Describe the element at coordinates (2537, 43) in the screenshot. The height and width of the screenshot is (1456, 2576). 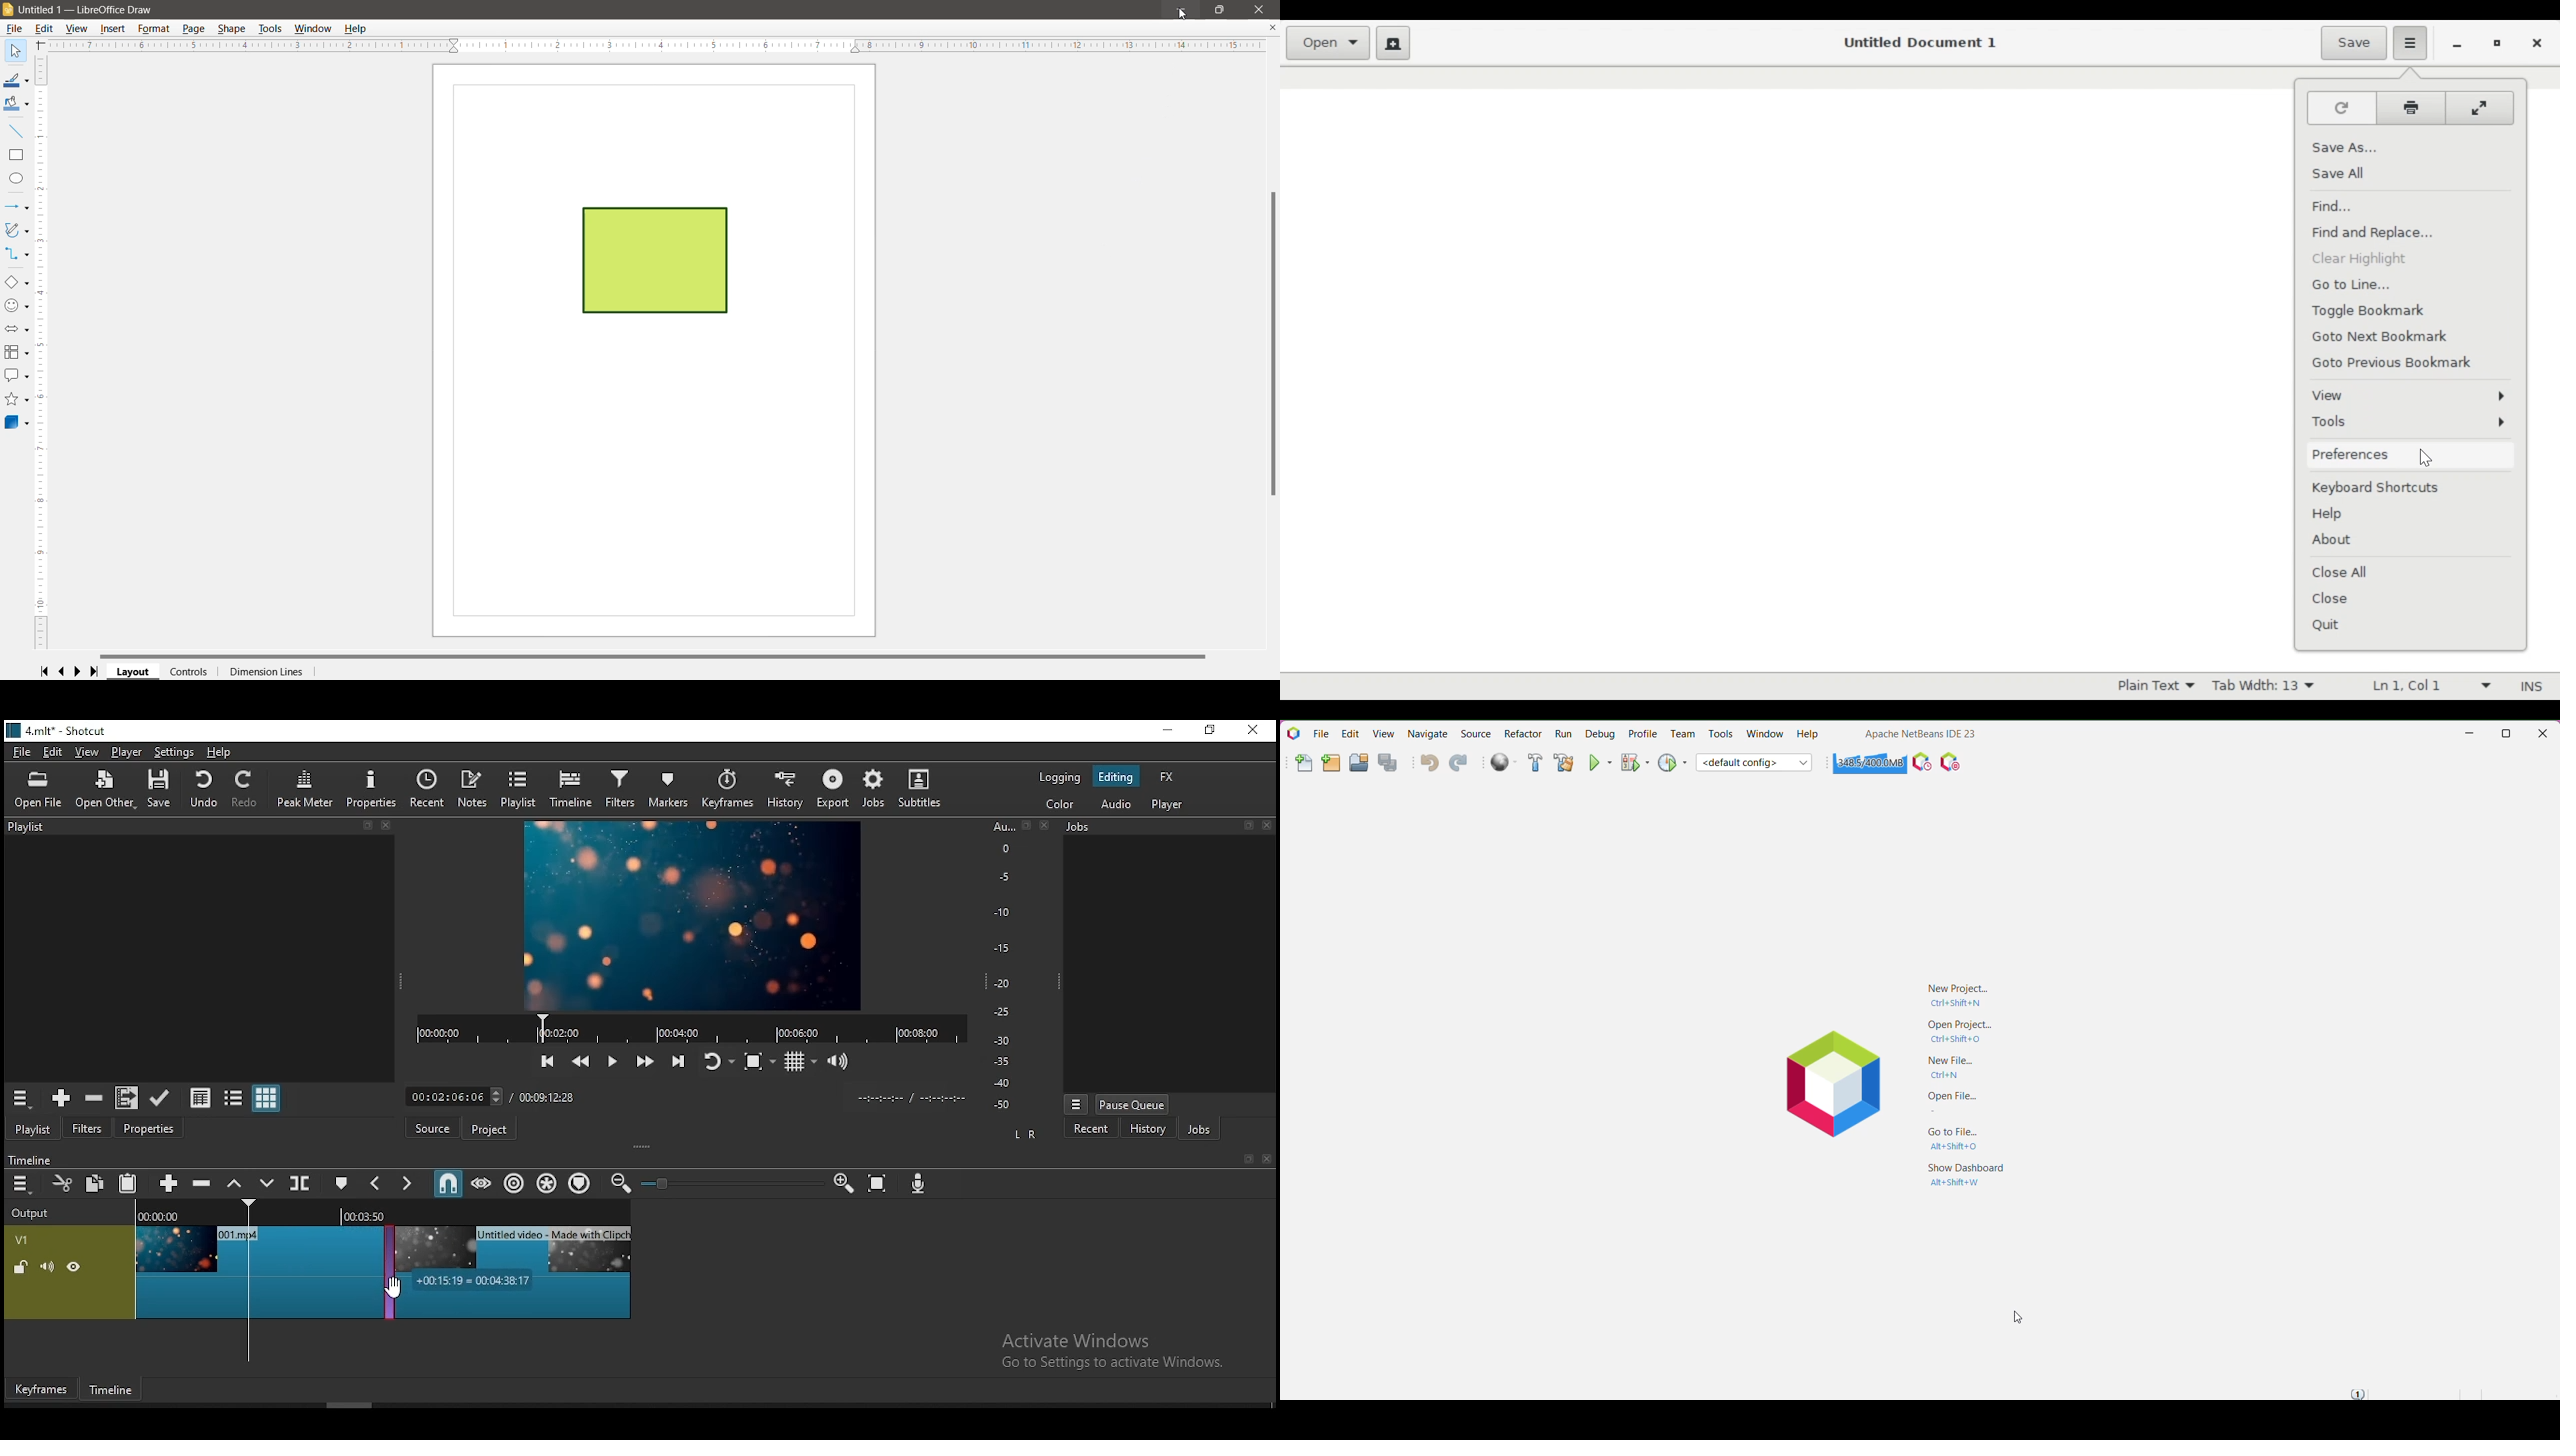
I see `close` at that location.